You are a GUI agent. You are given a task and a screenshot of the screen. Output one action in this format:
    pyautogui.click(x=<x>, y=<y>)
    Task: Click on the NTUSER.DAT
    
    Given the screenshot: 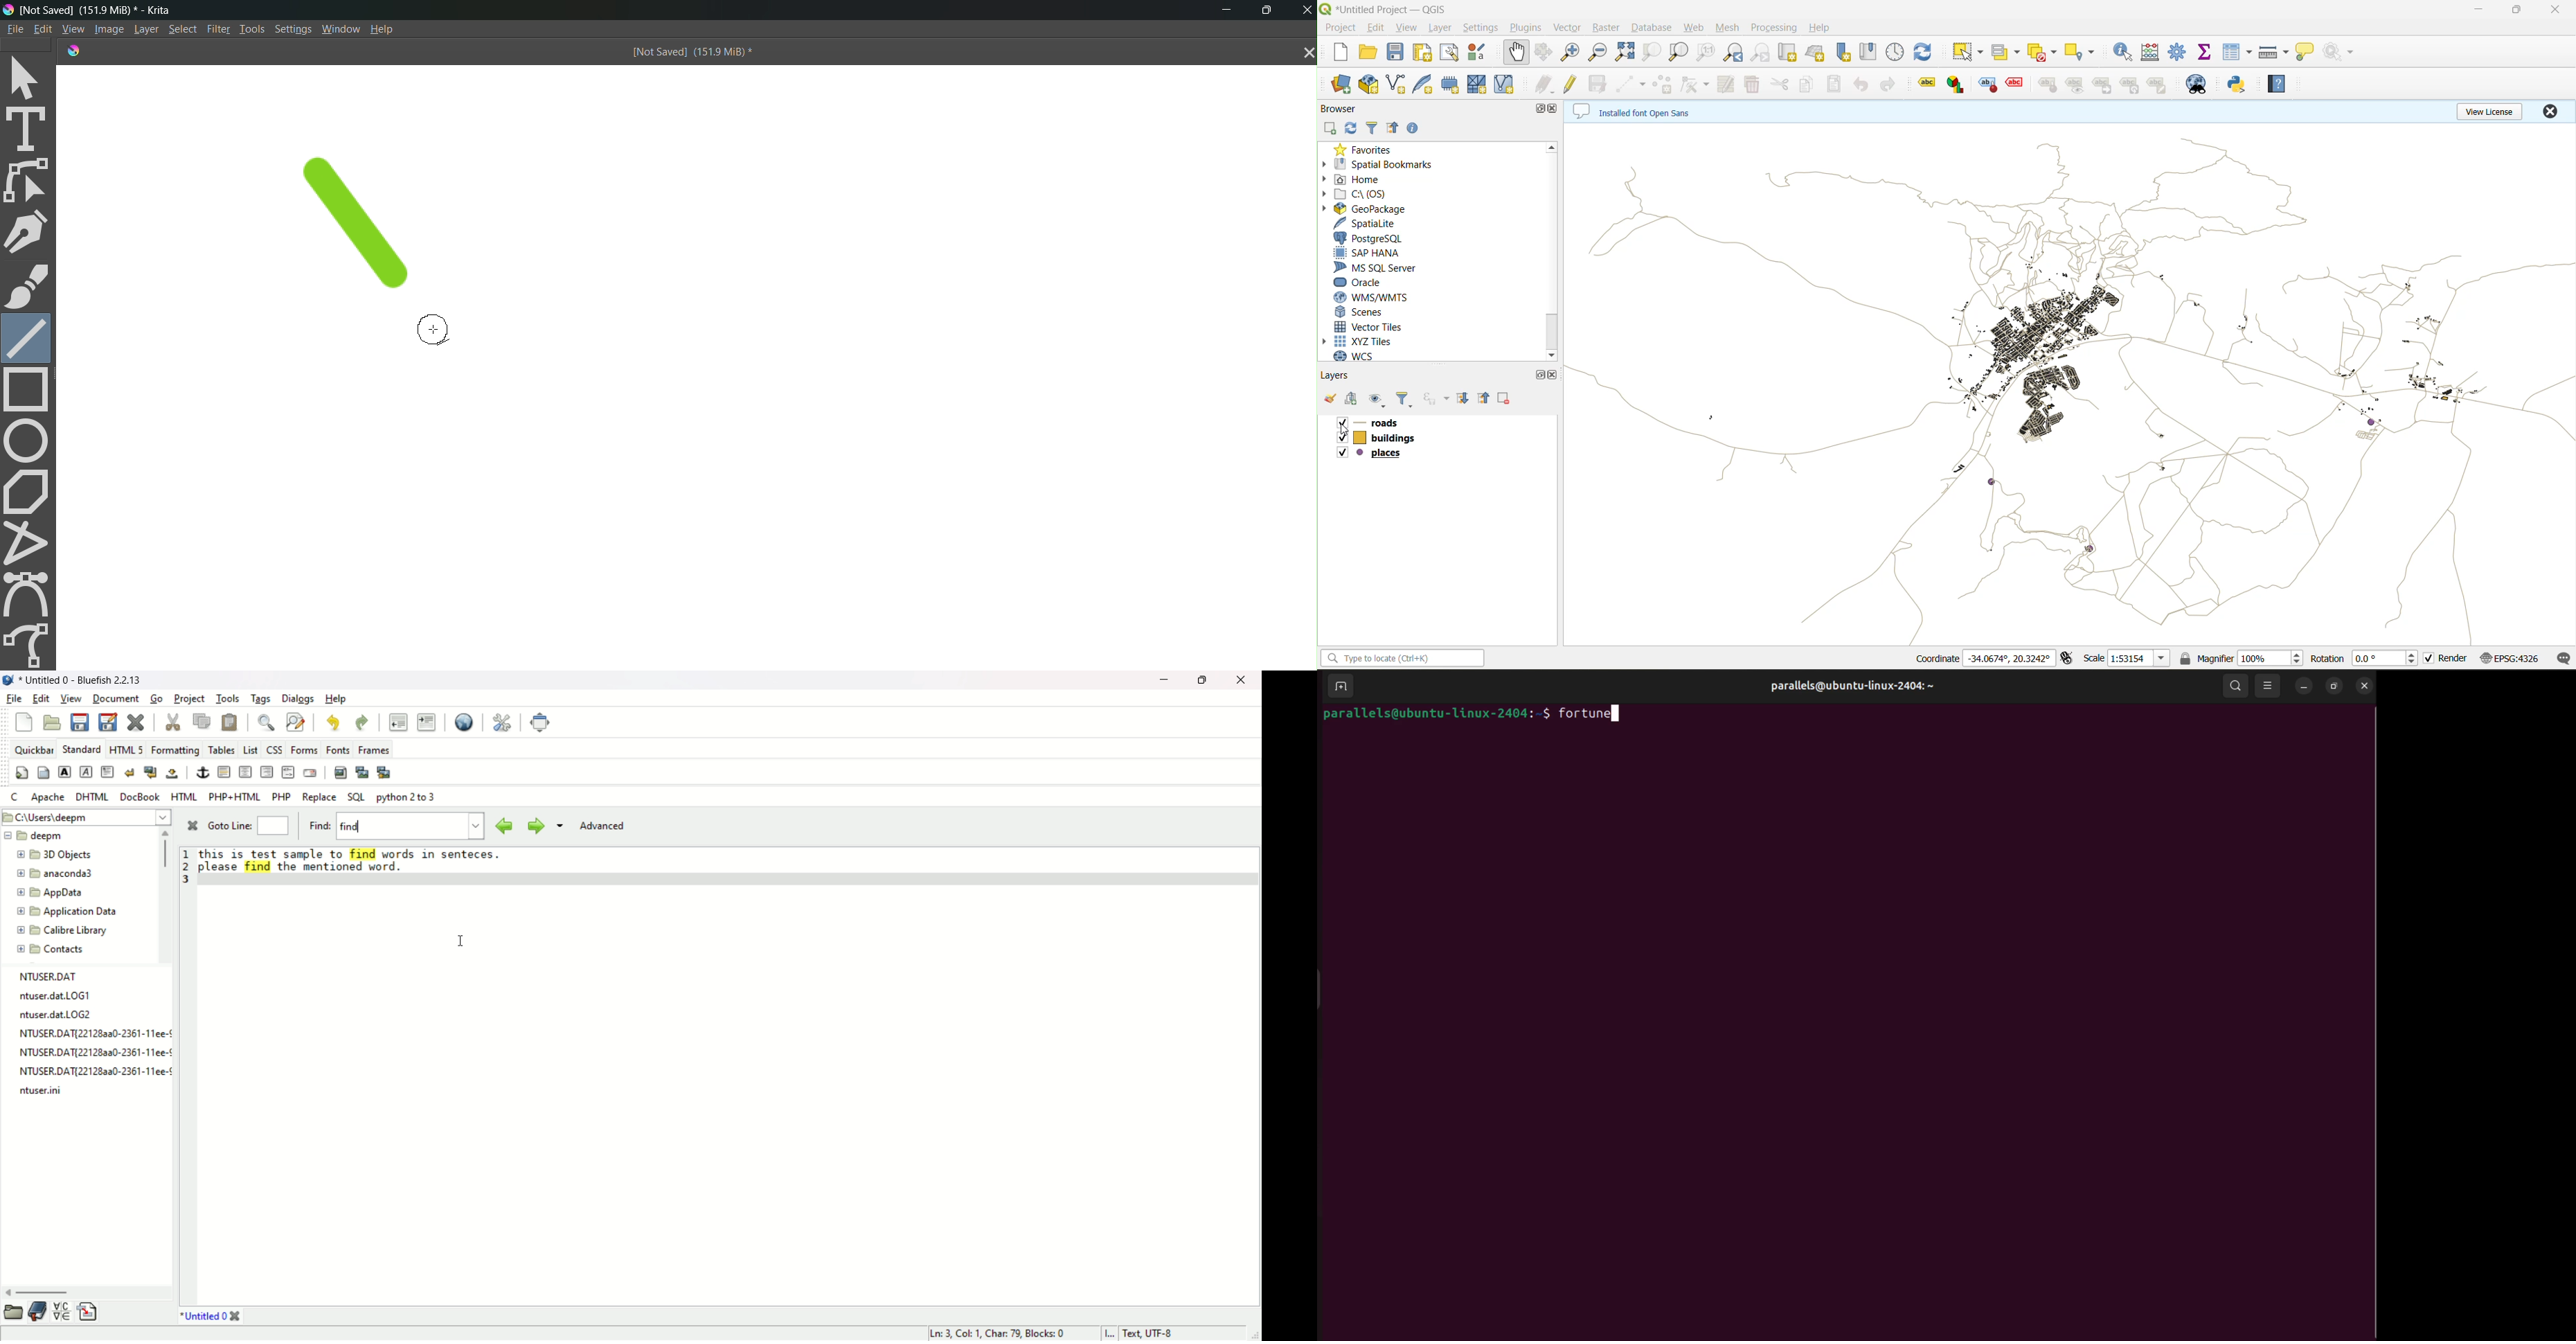 What is the action you would take?
    pyautogui.click(x=52, y=976)
    